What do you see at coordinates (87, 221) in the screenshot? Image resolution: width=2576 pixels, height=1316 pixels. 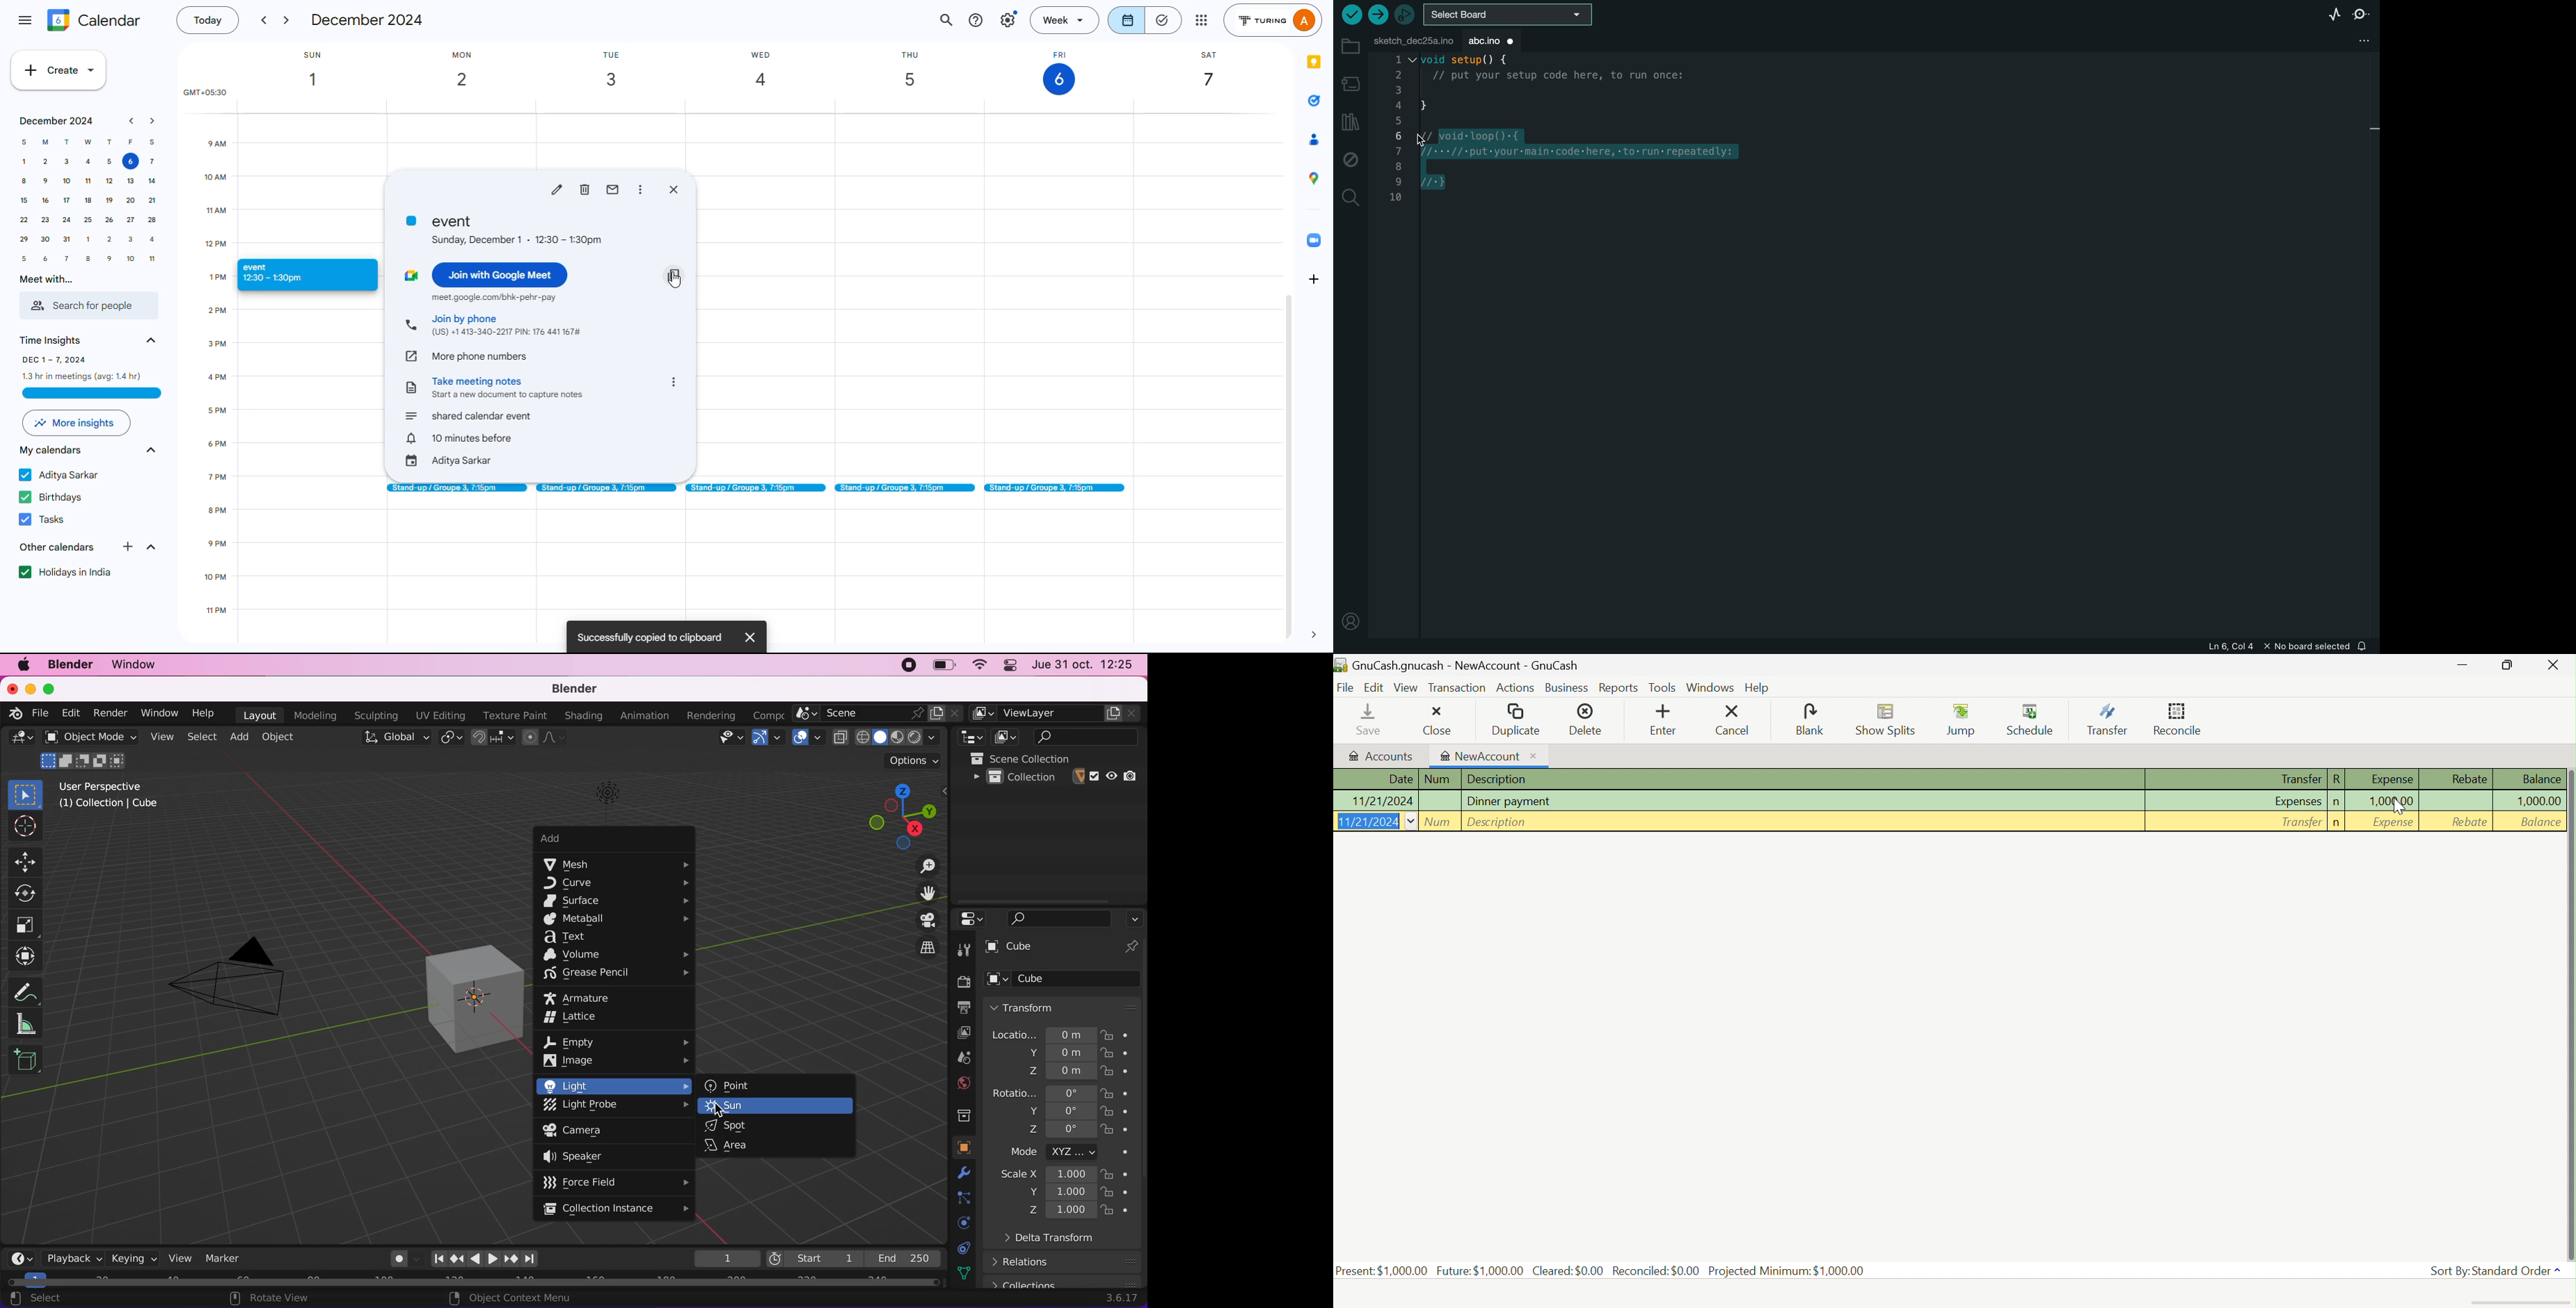 I see `25` at bounding box center [87, 221].